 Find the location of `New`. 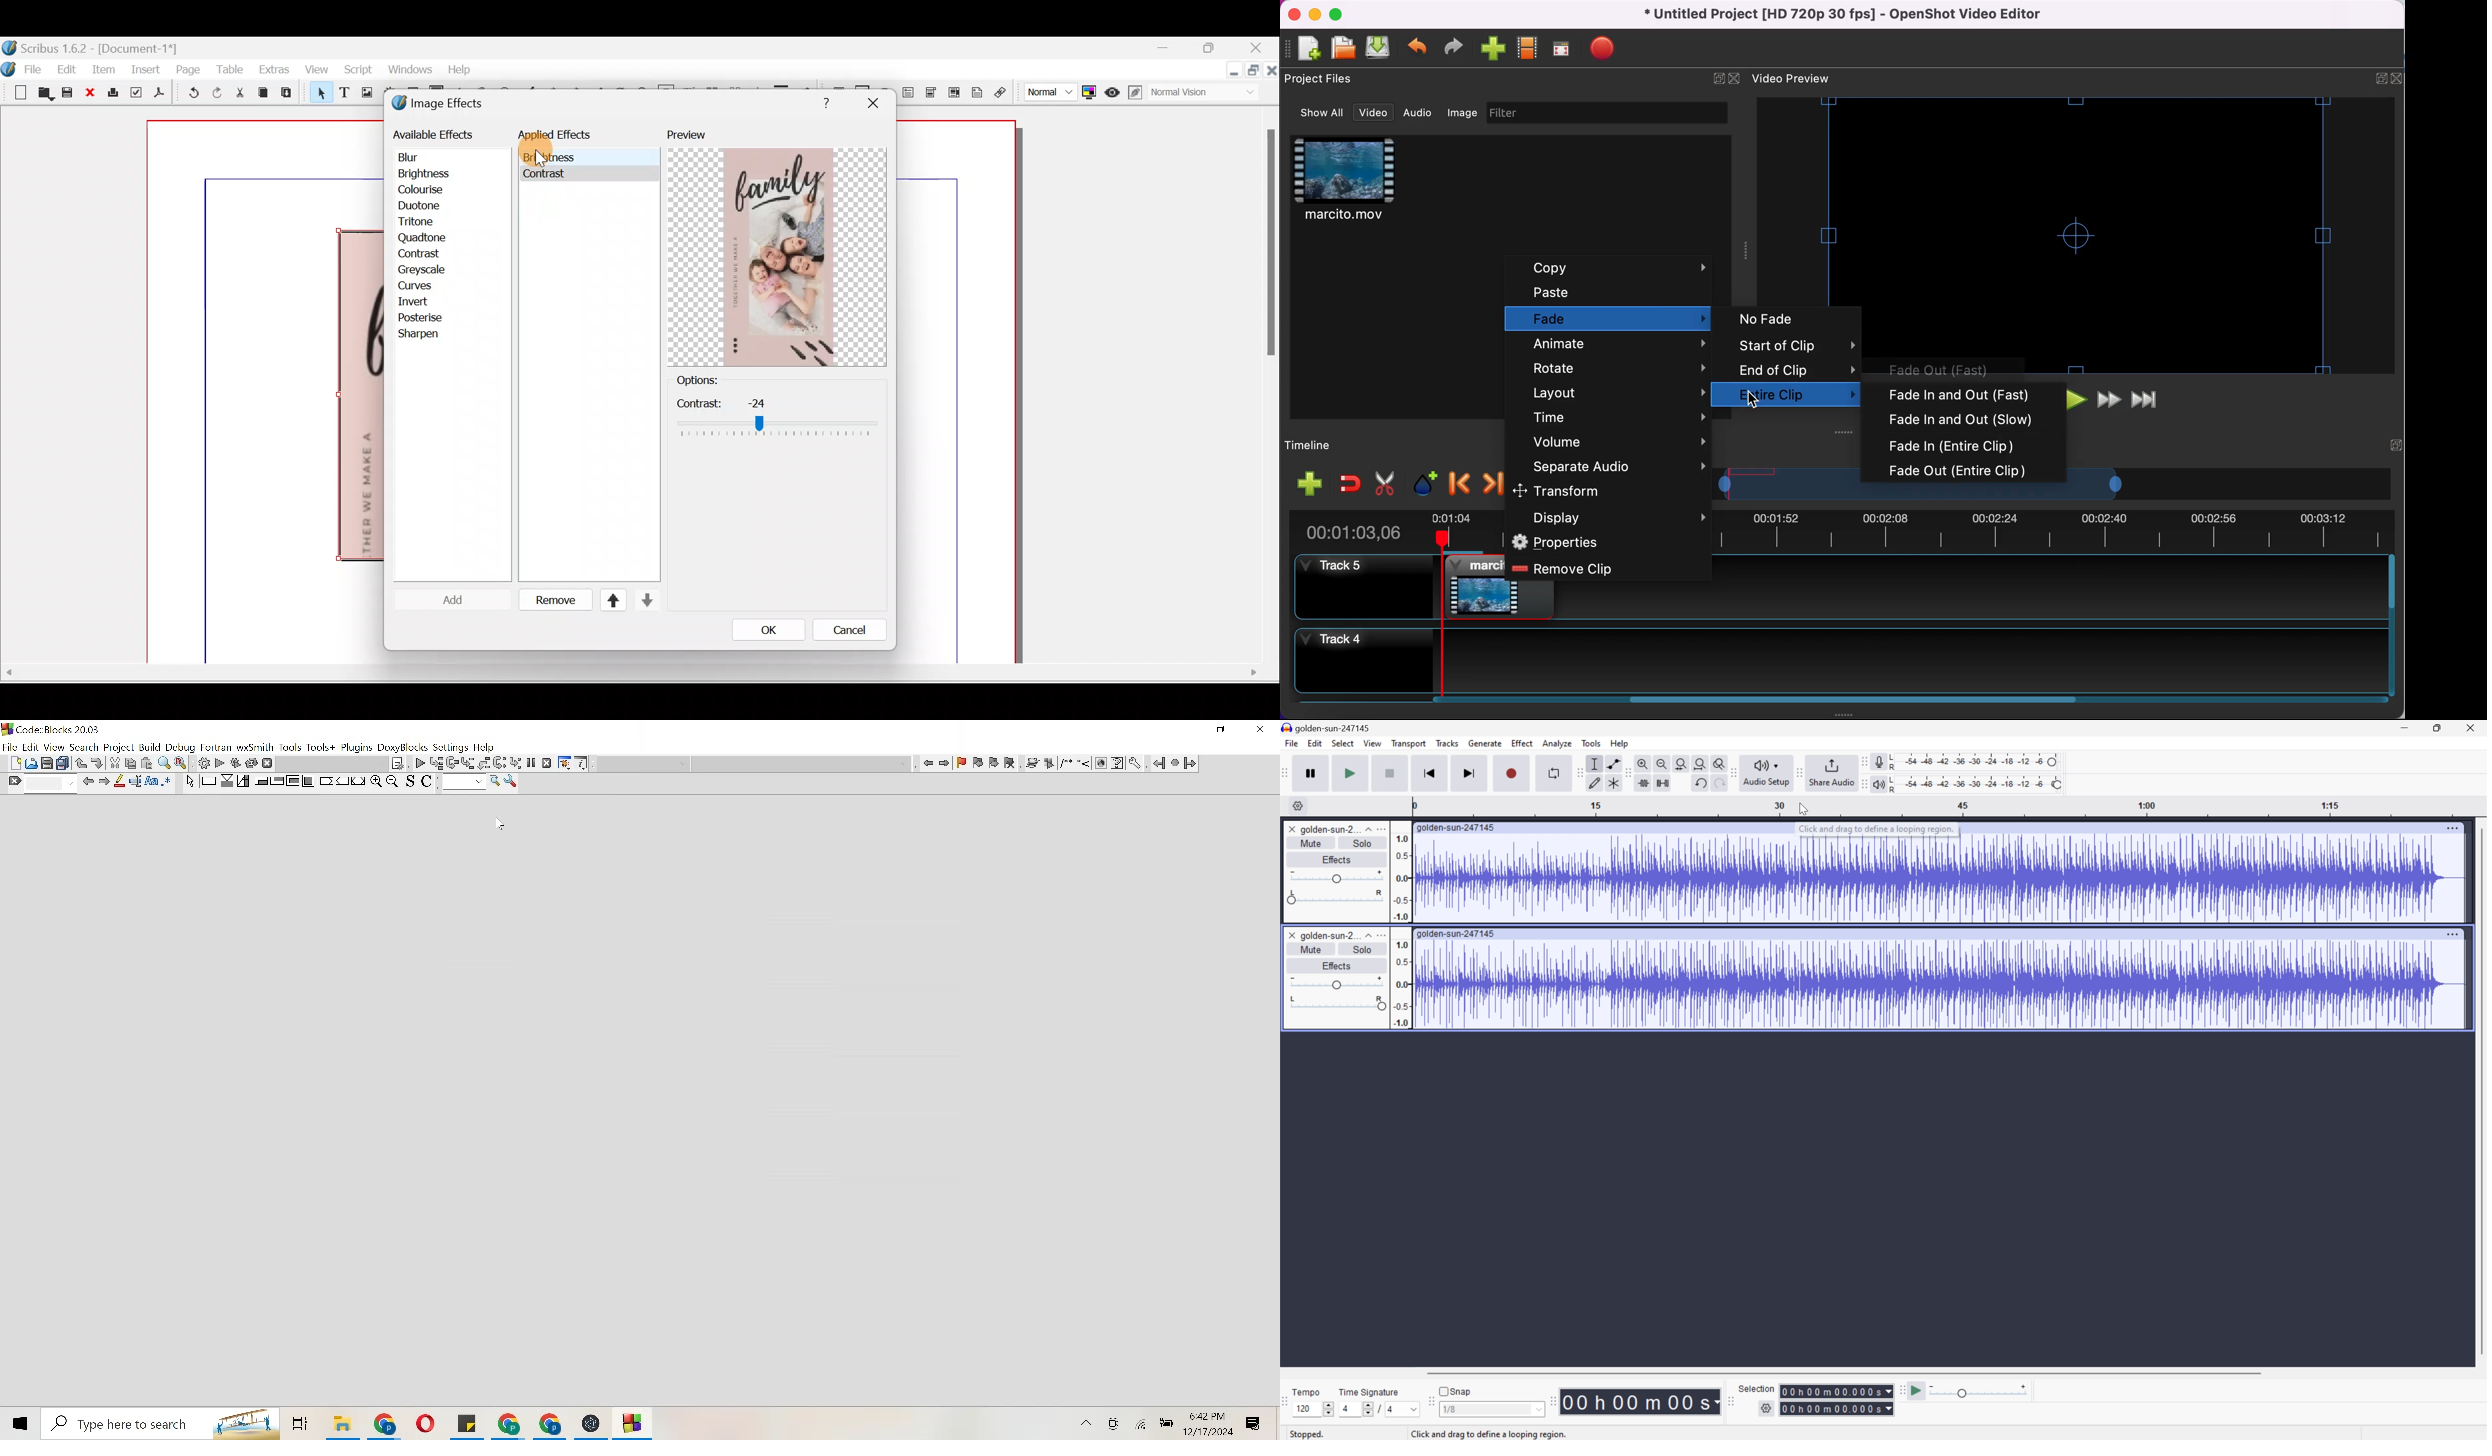

New is located at coordinates (15, 91).